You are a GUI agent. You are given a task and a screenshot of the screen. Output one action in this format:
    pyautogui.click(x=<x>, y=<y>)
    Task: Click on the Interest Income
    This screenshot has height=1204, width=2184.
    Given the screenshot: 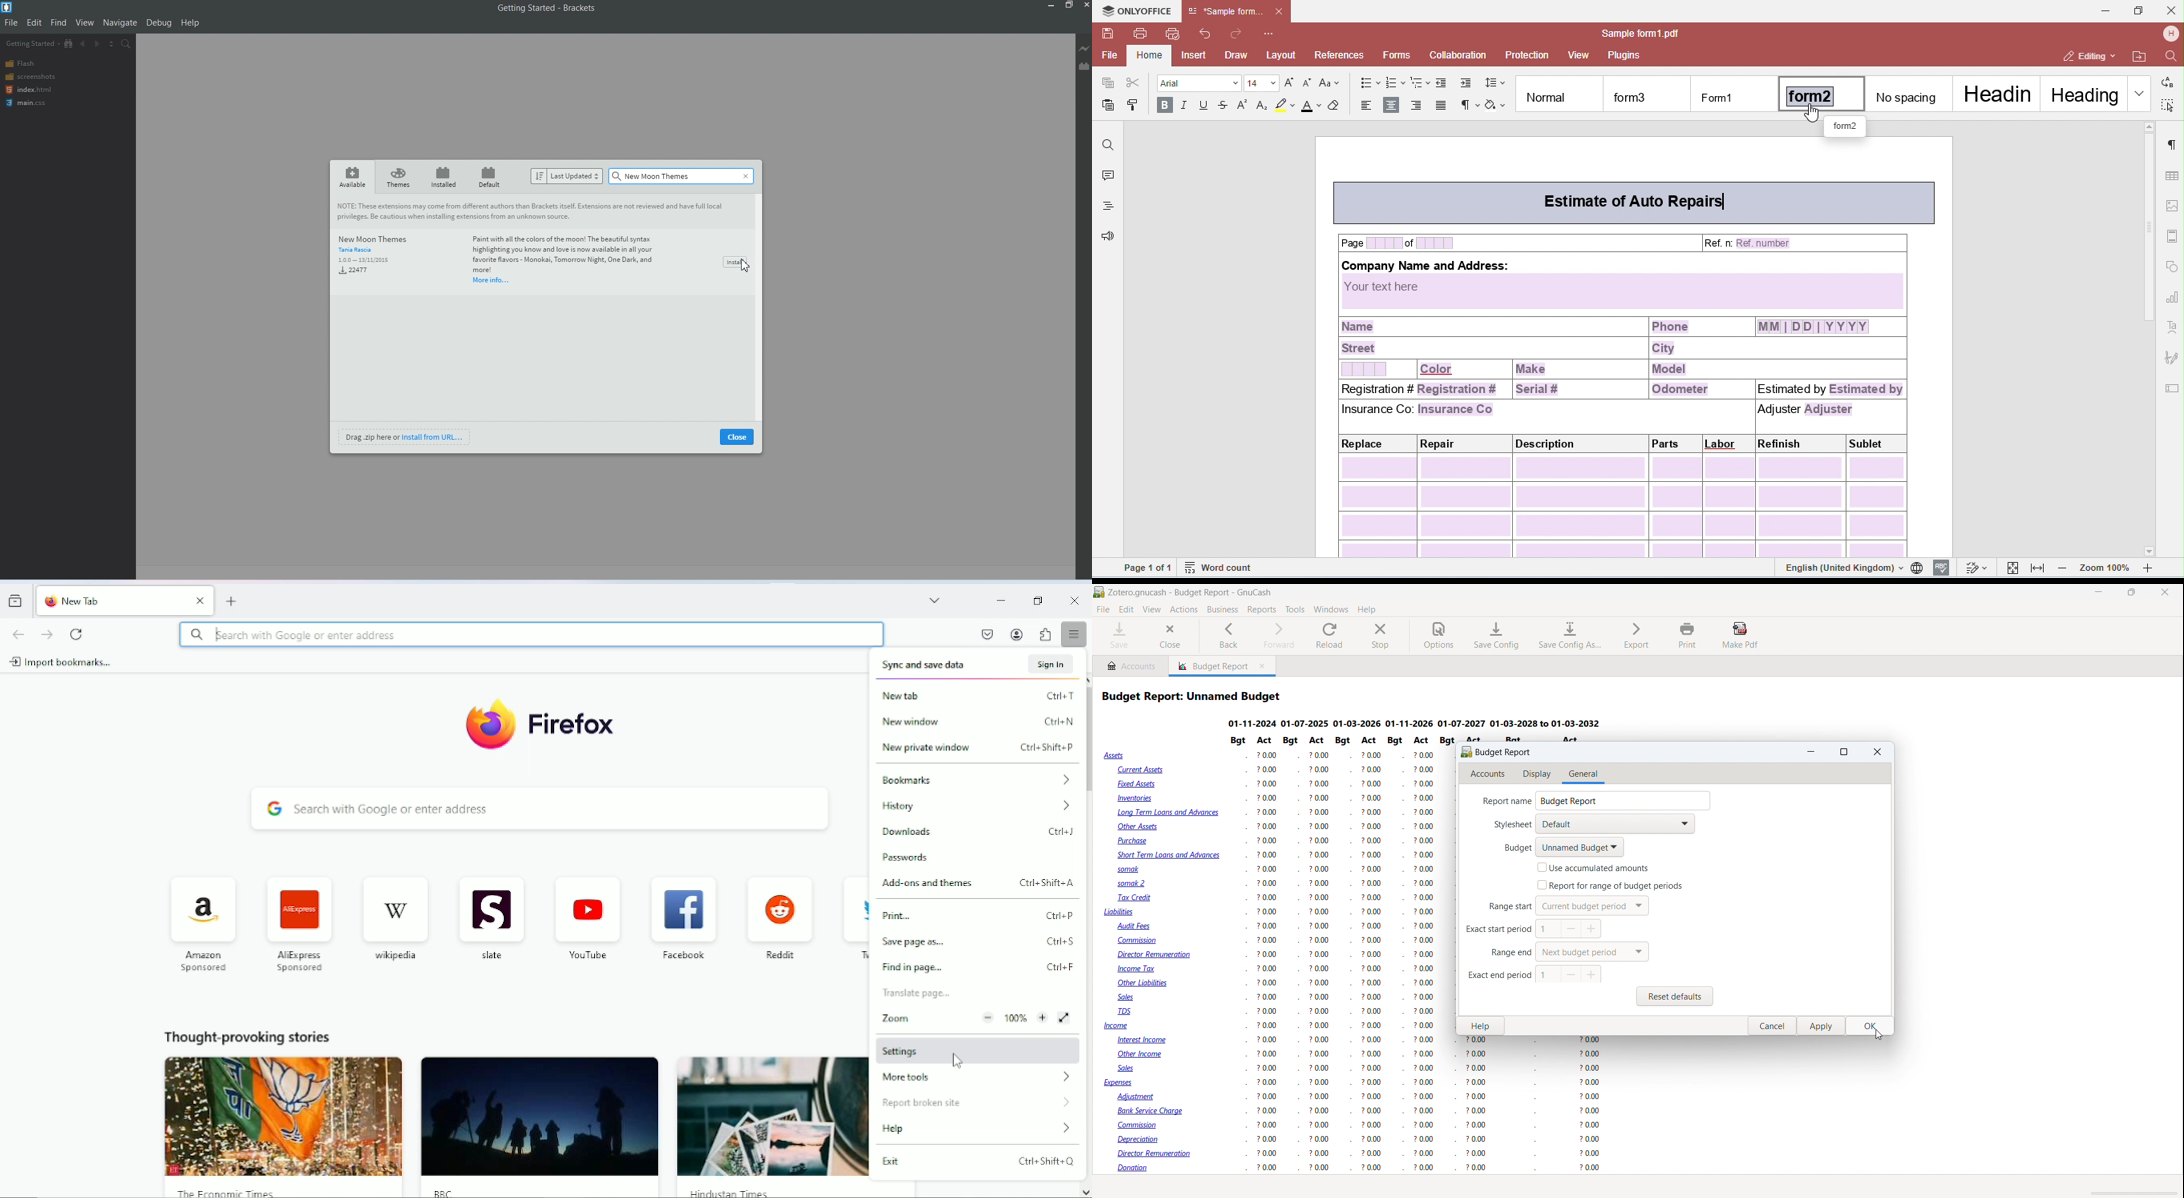 What is the action you would take?
    pyautogui.click(x=1148, y=1041)
    